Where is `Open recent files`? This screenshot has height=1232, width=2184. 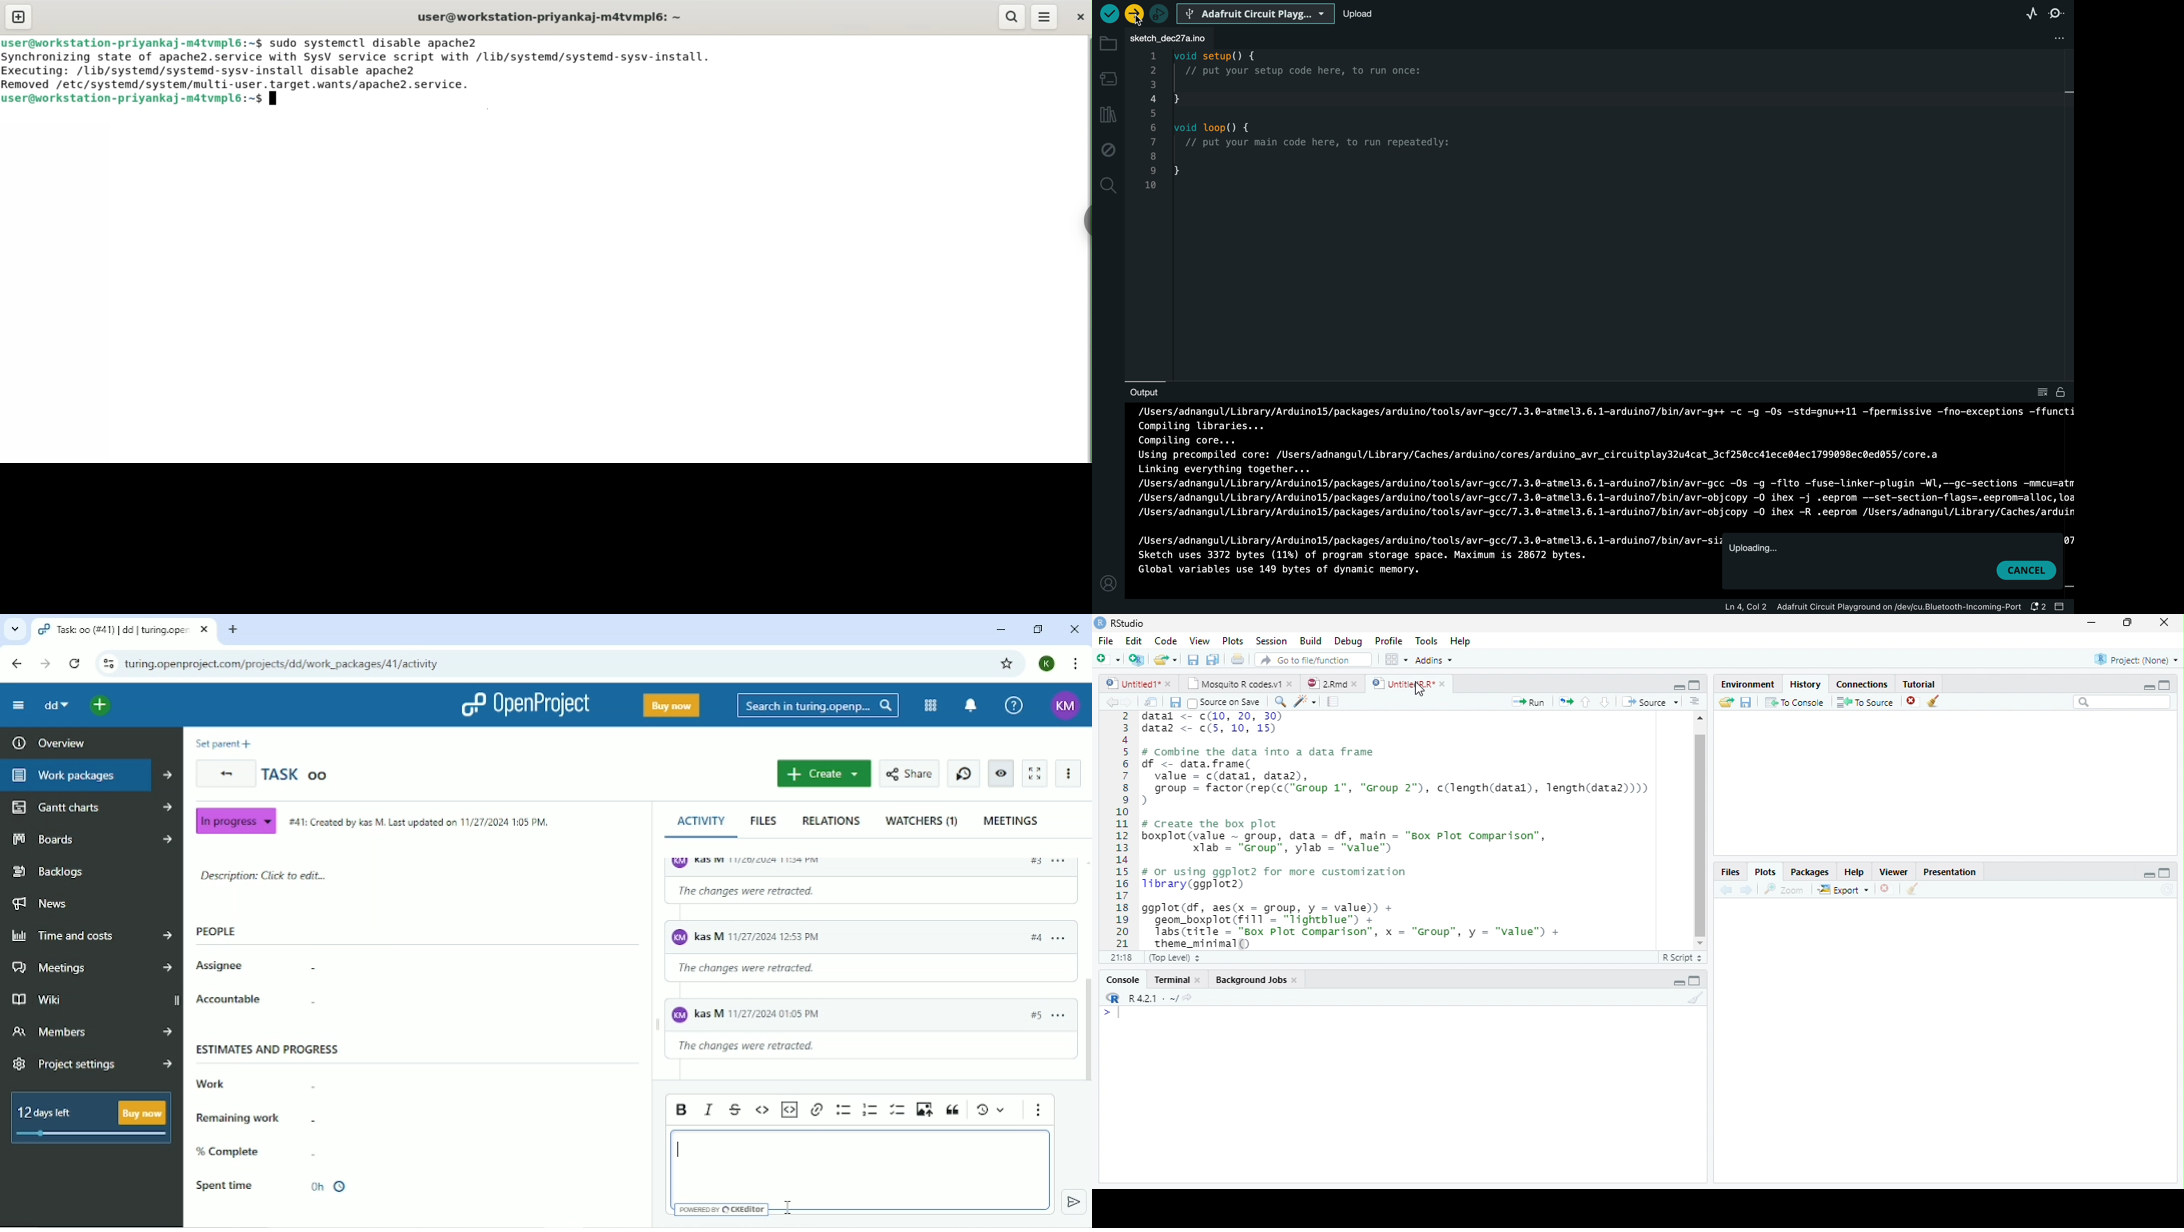
Open recent files is located at coordinates (1174, 660).